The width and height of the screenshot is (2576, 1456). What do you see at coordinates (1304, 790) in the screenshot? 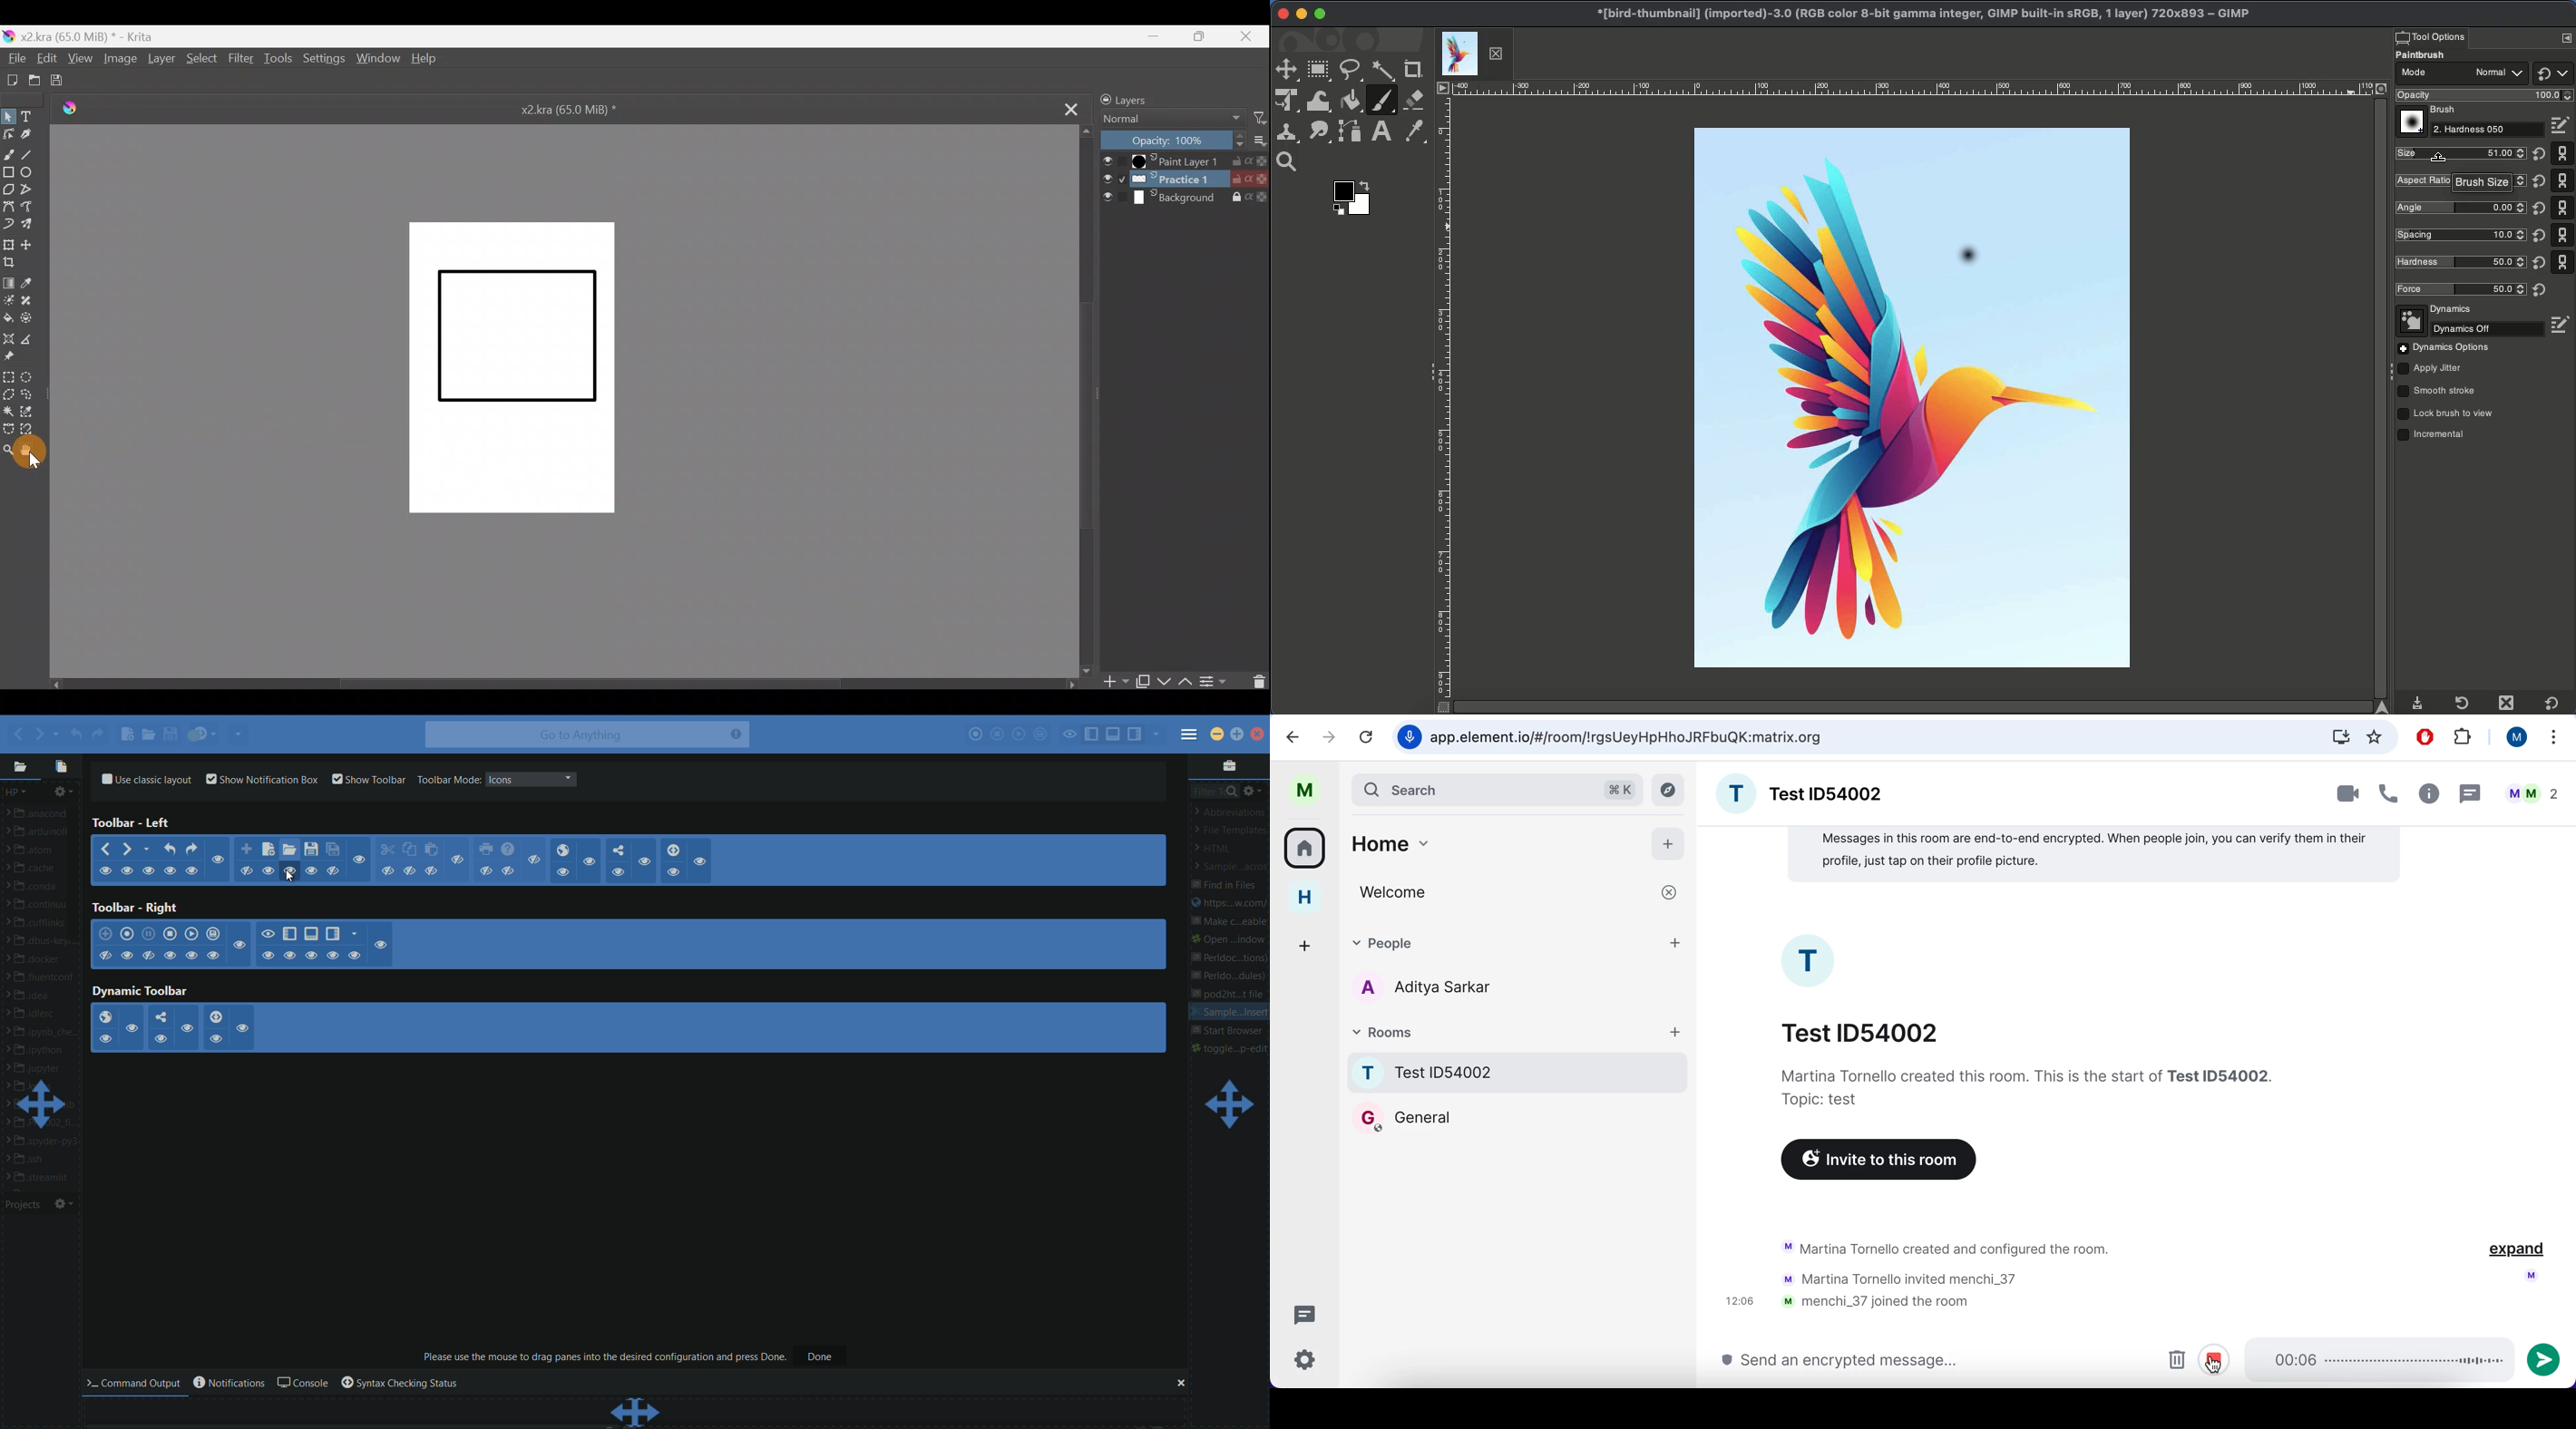
I see `user` at bounding box center [1304, 790].